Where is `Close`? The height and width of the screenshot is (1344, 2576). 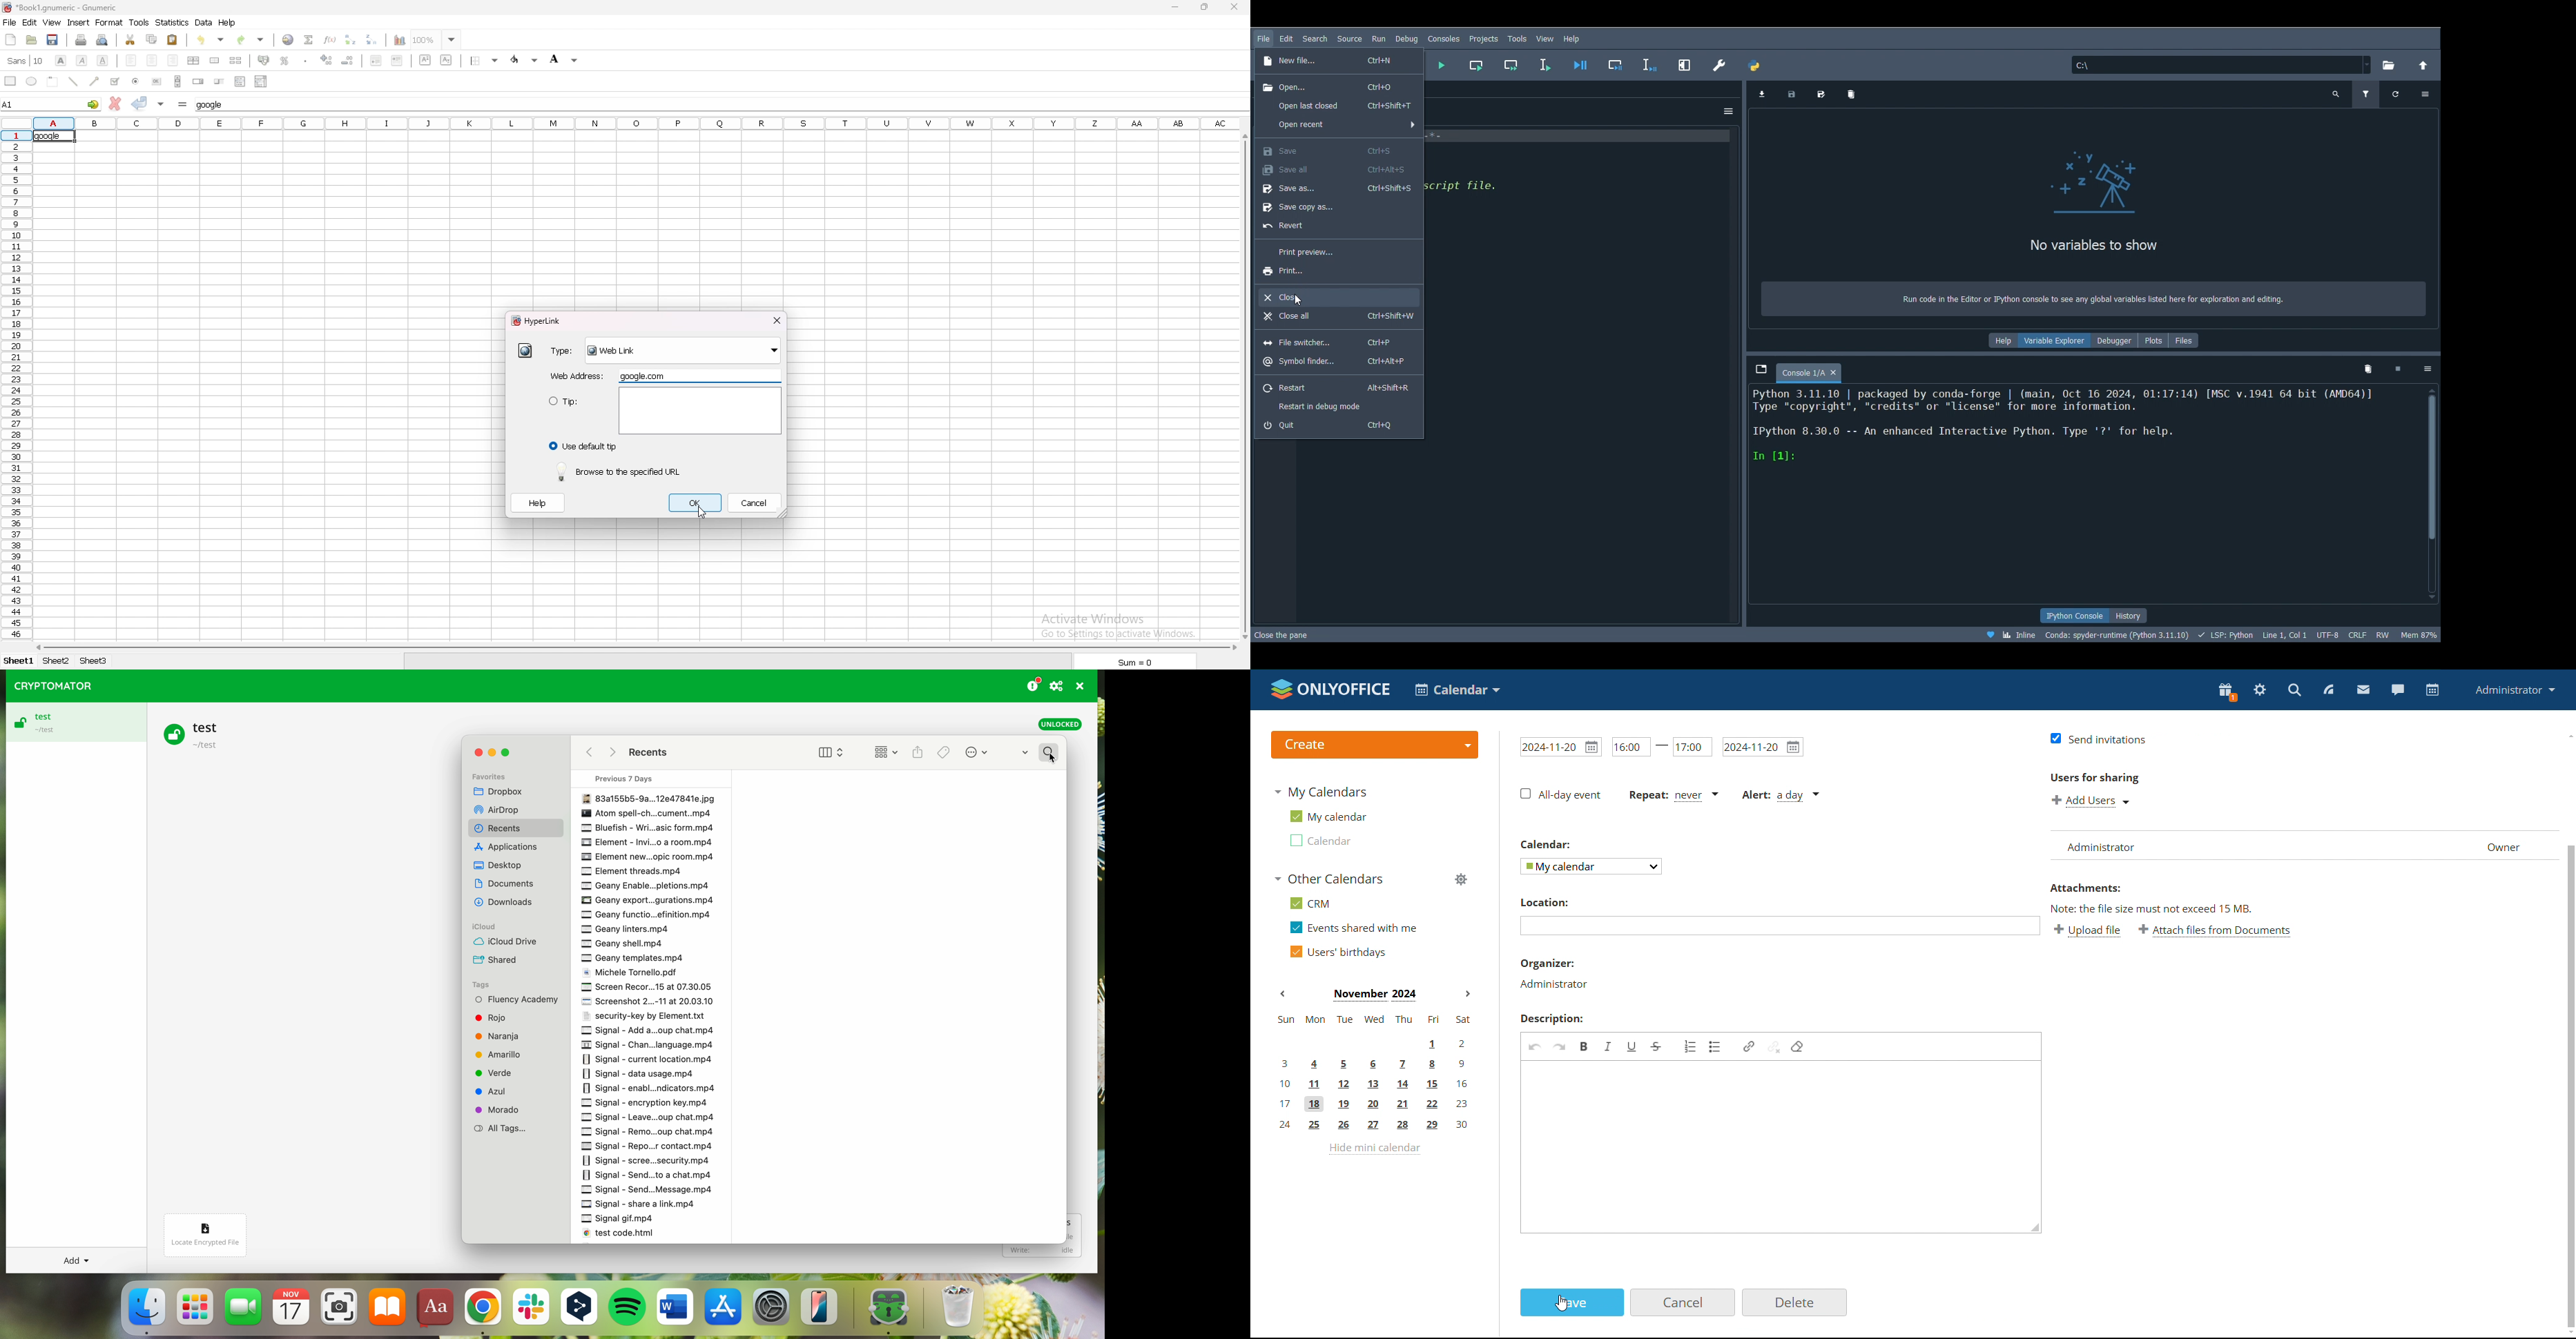 Close is located at coordinates (1284, 297).